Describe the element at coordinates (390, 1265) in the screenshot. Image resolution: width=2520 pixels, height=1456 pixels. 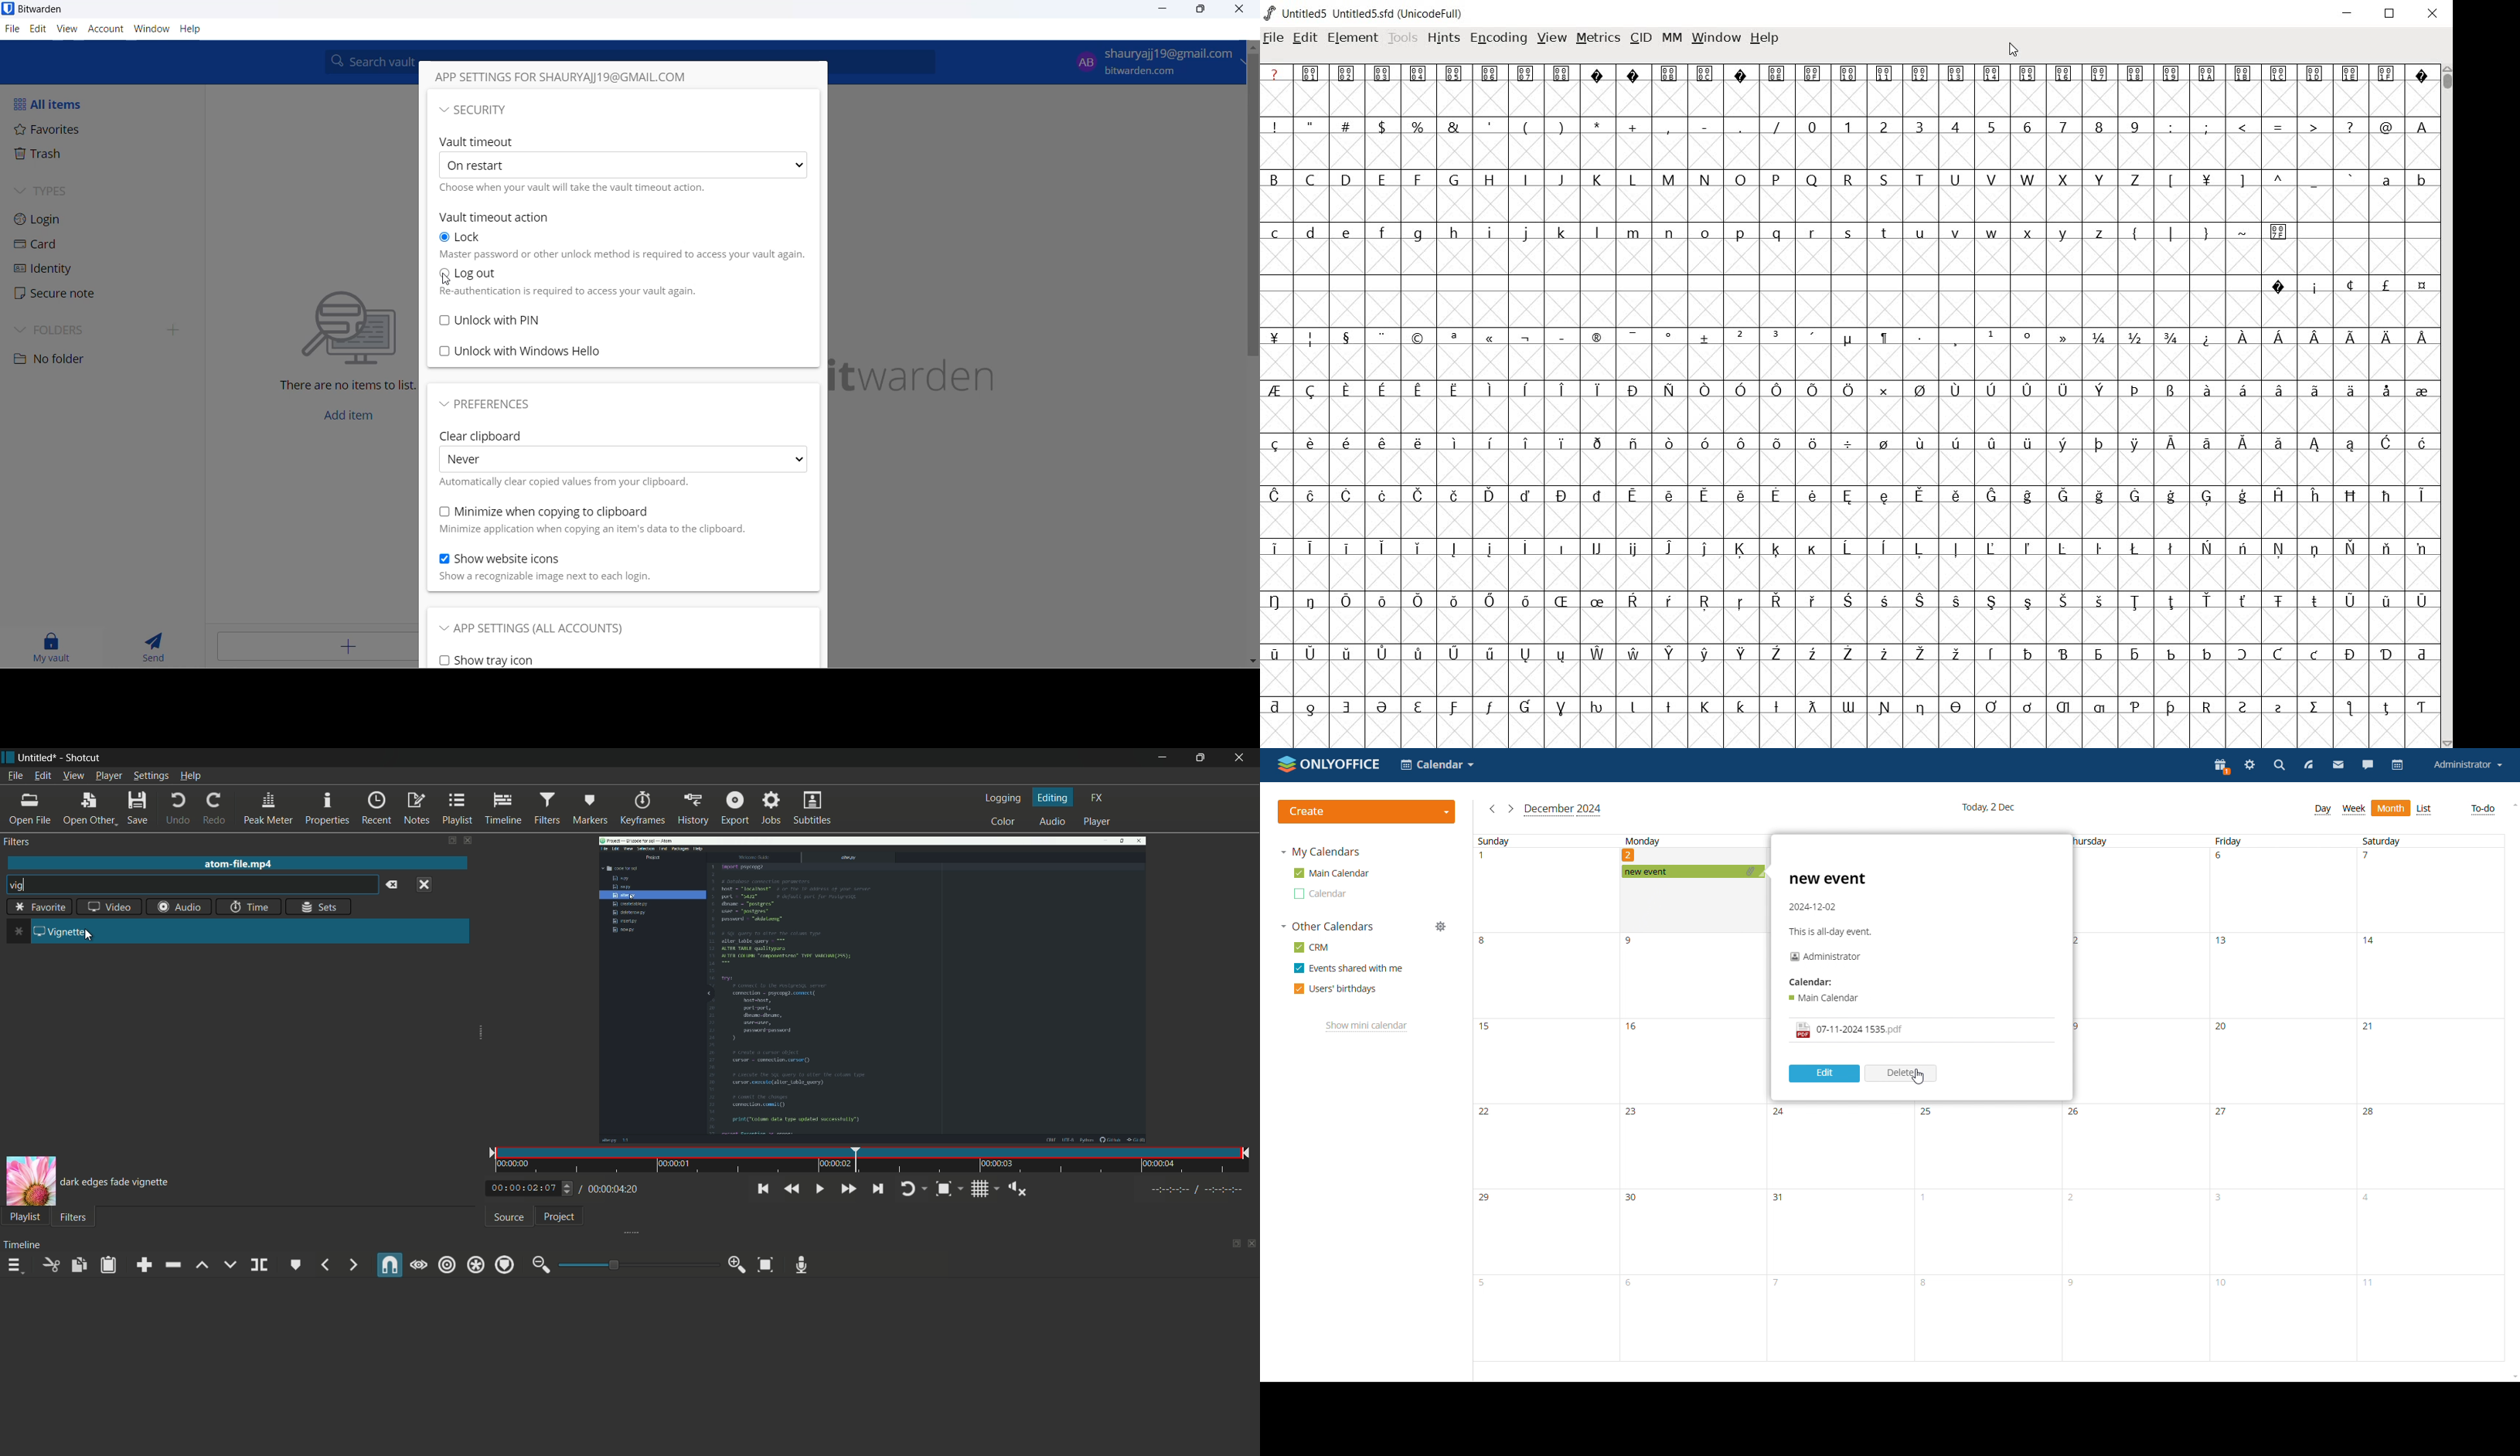
I see `snap` at that location.